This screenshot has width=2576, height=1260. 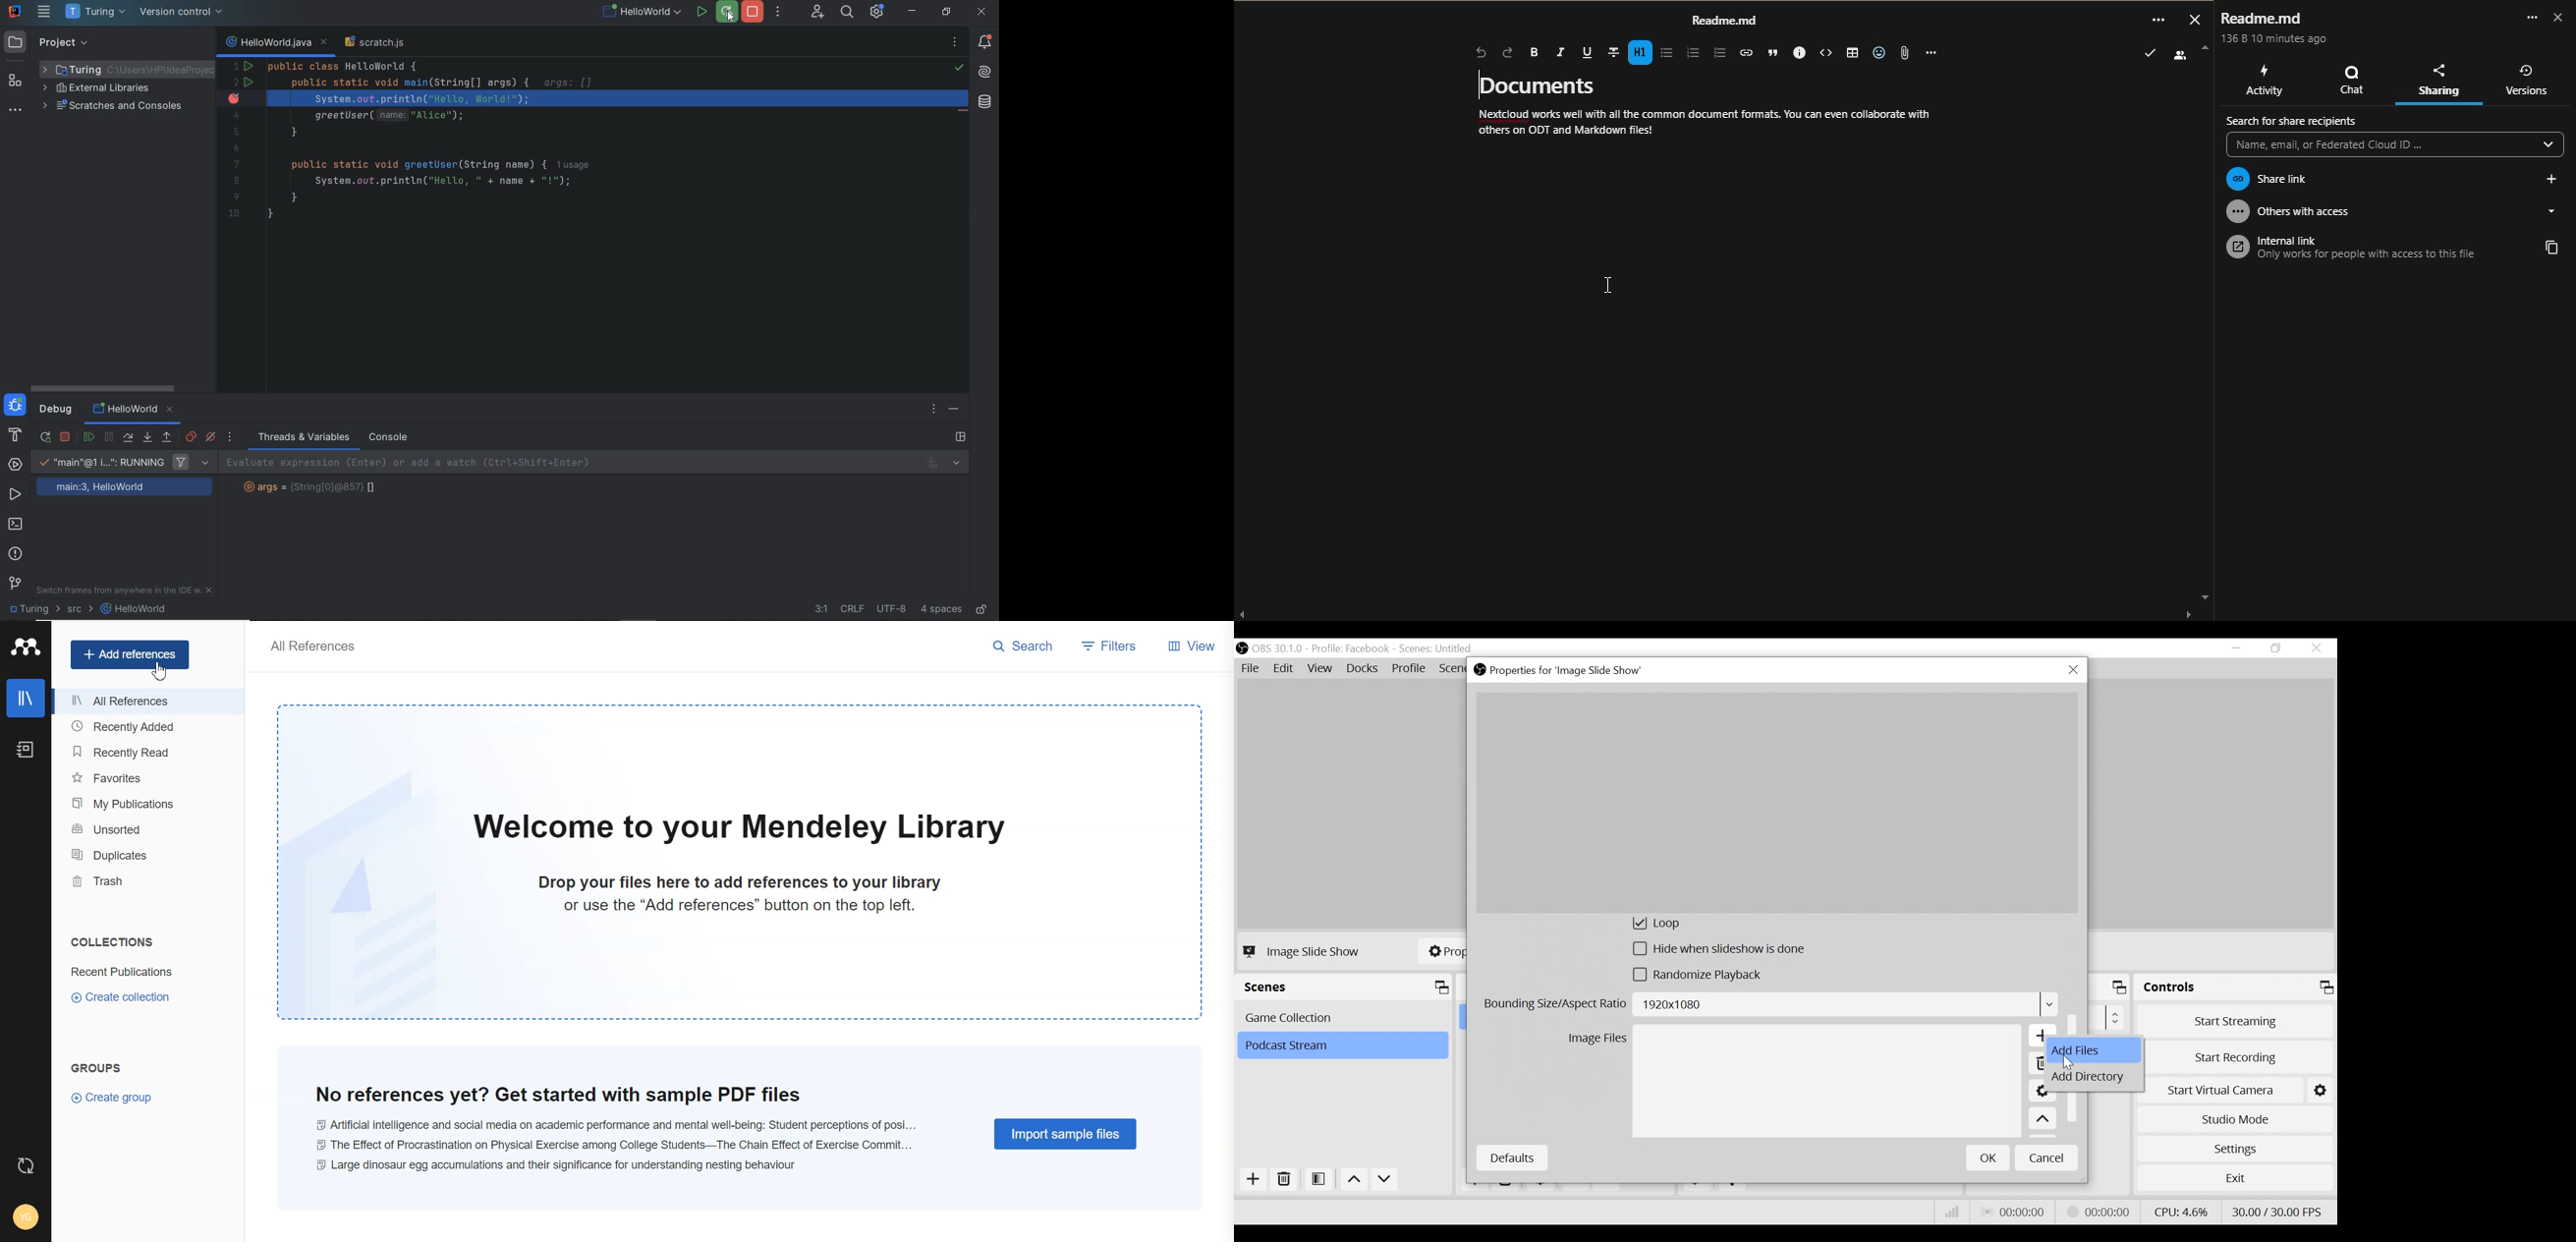 What do you see at coordinates (316, 645) in the screenshot?
I see `All References` at bounding box center [316, 645].